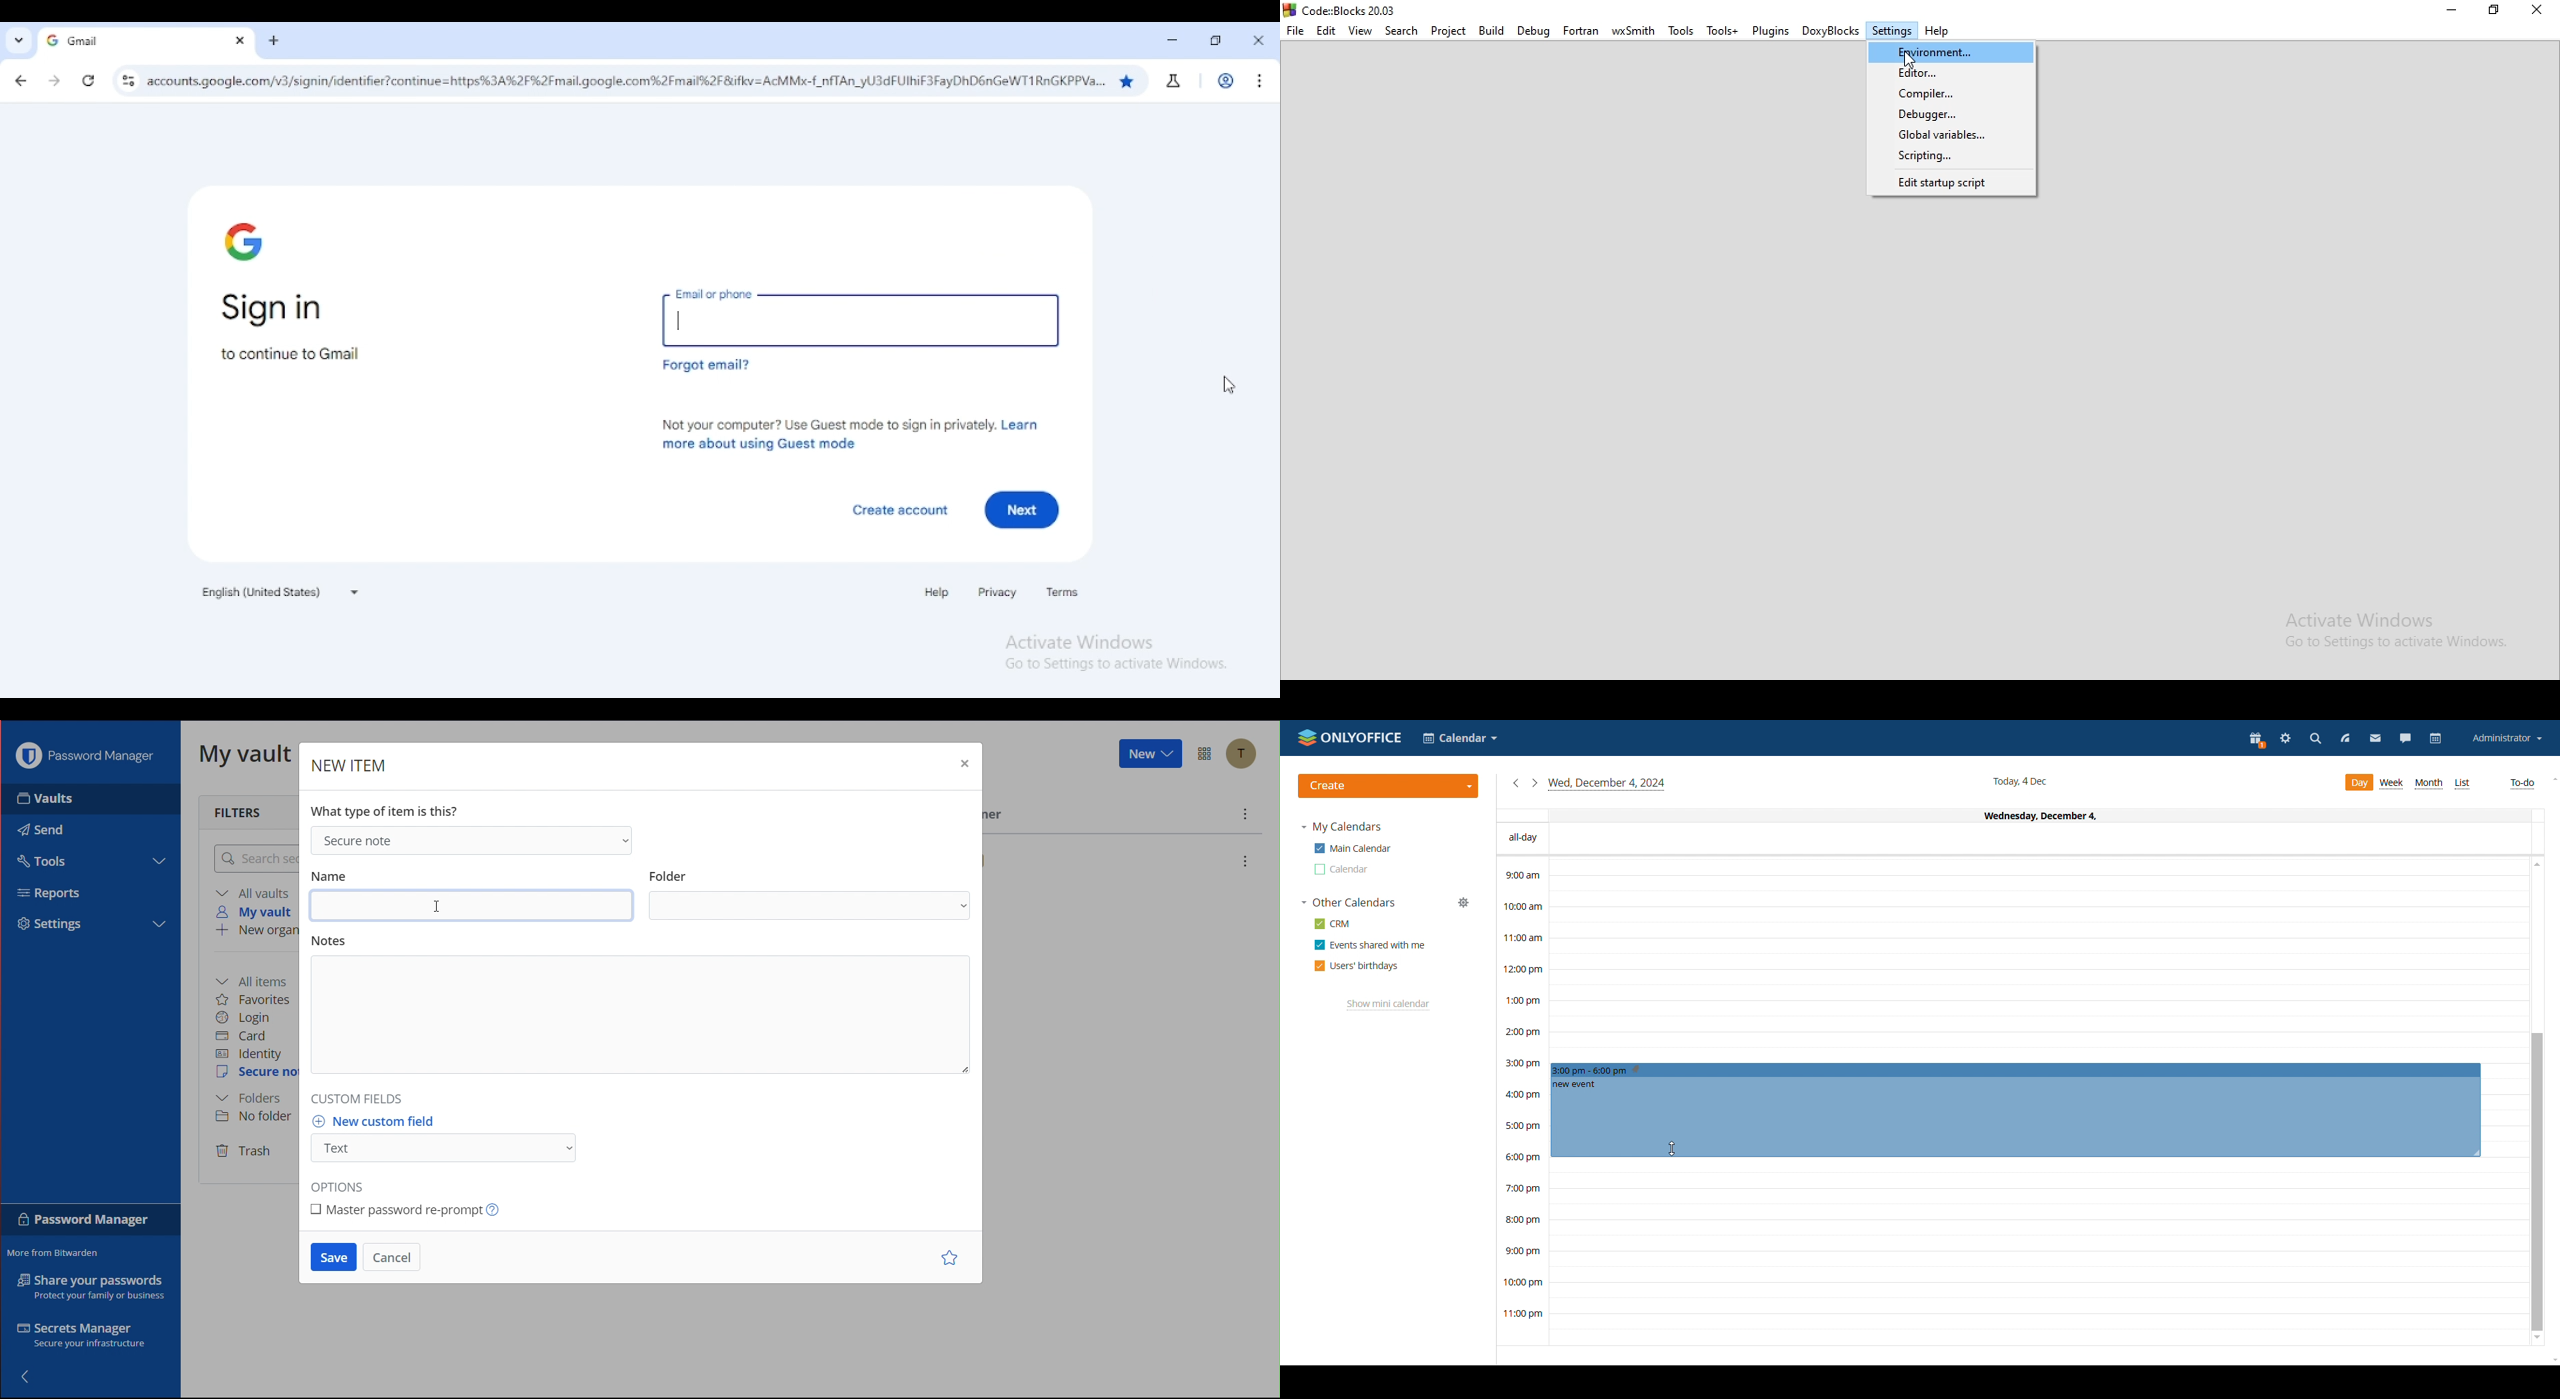 The image size is (2576, 1400). I want to click on privacy, so click(998, 593).